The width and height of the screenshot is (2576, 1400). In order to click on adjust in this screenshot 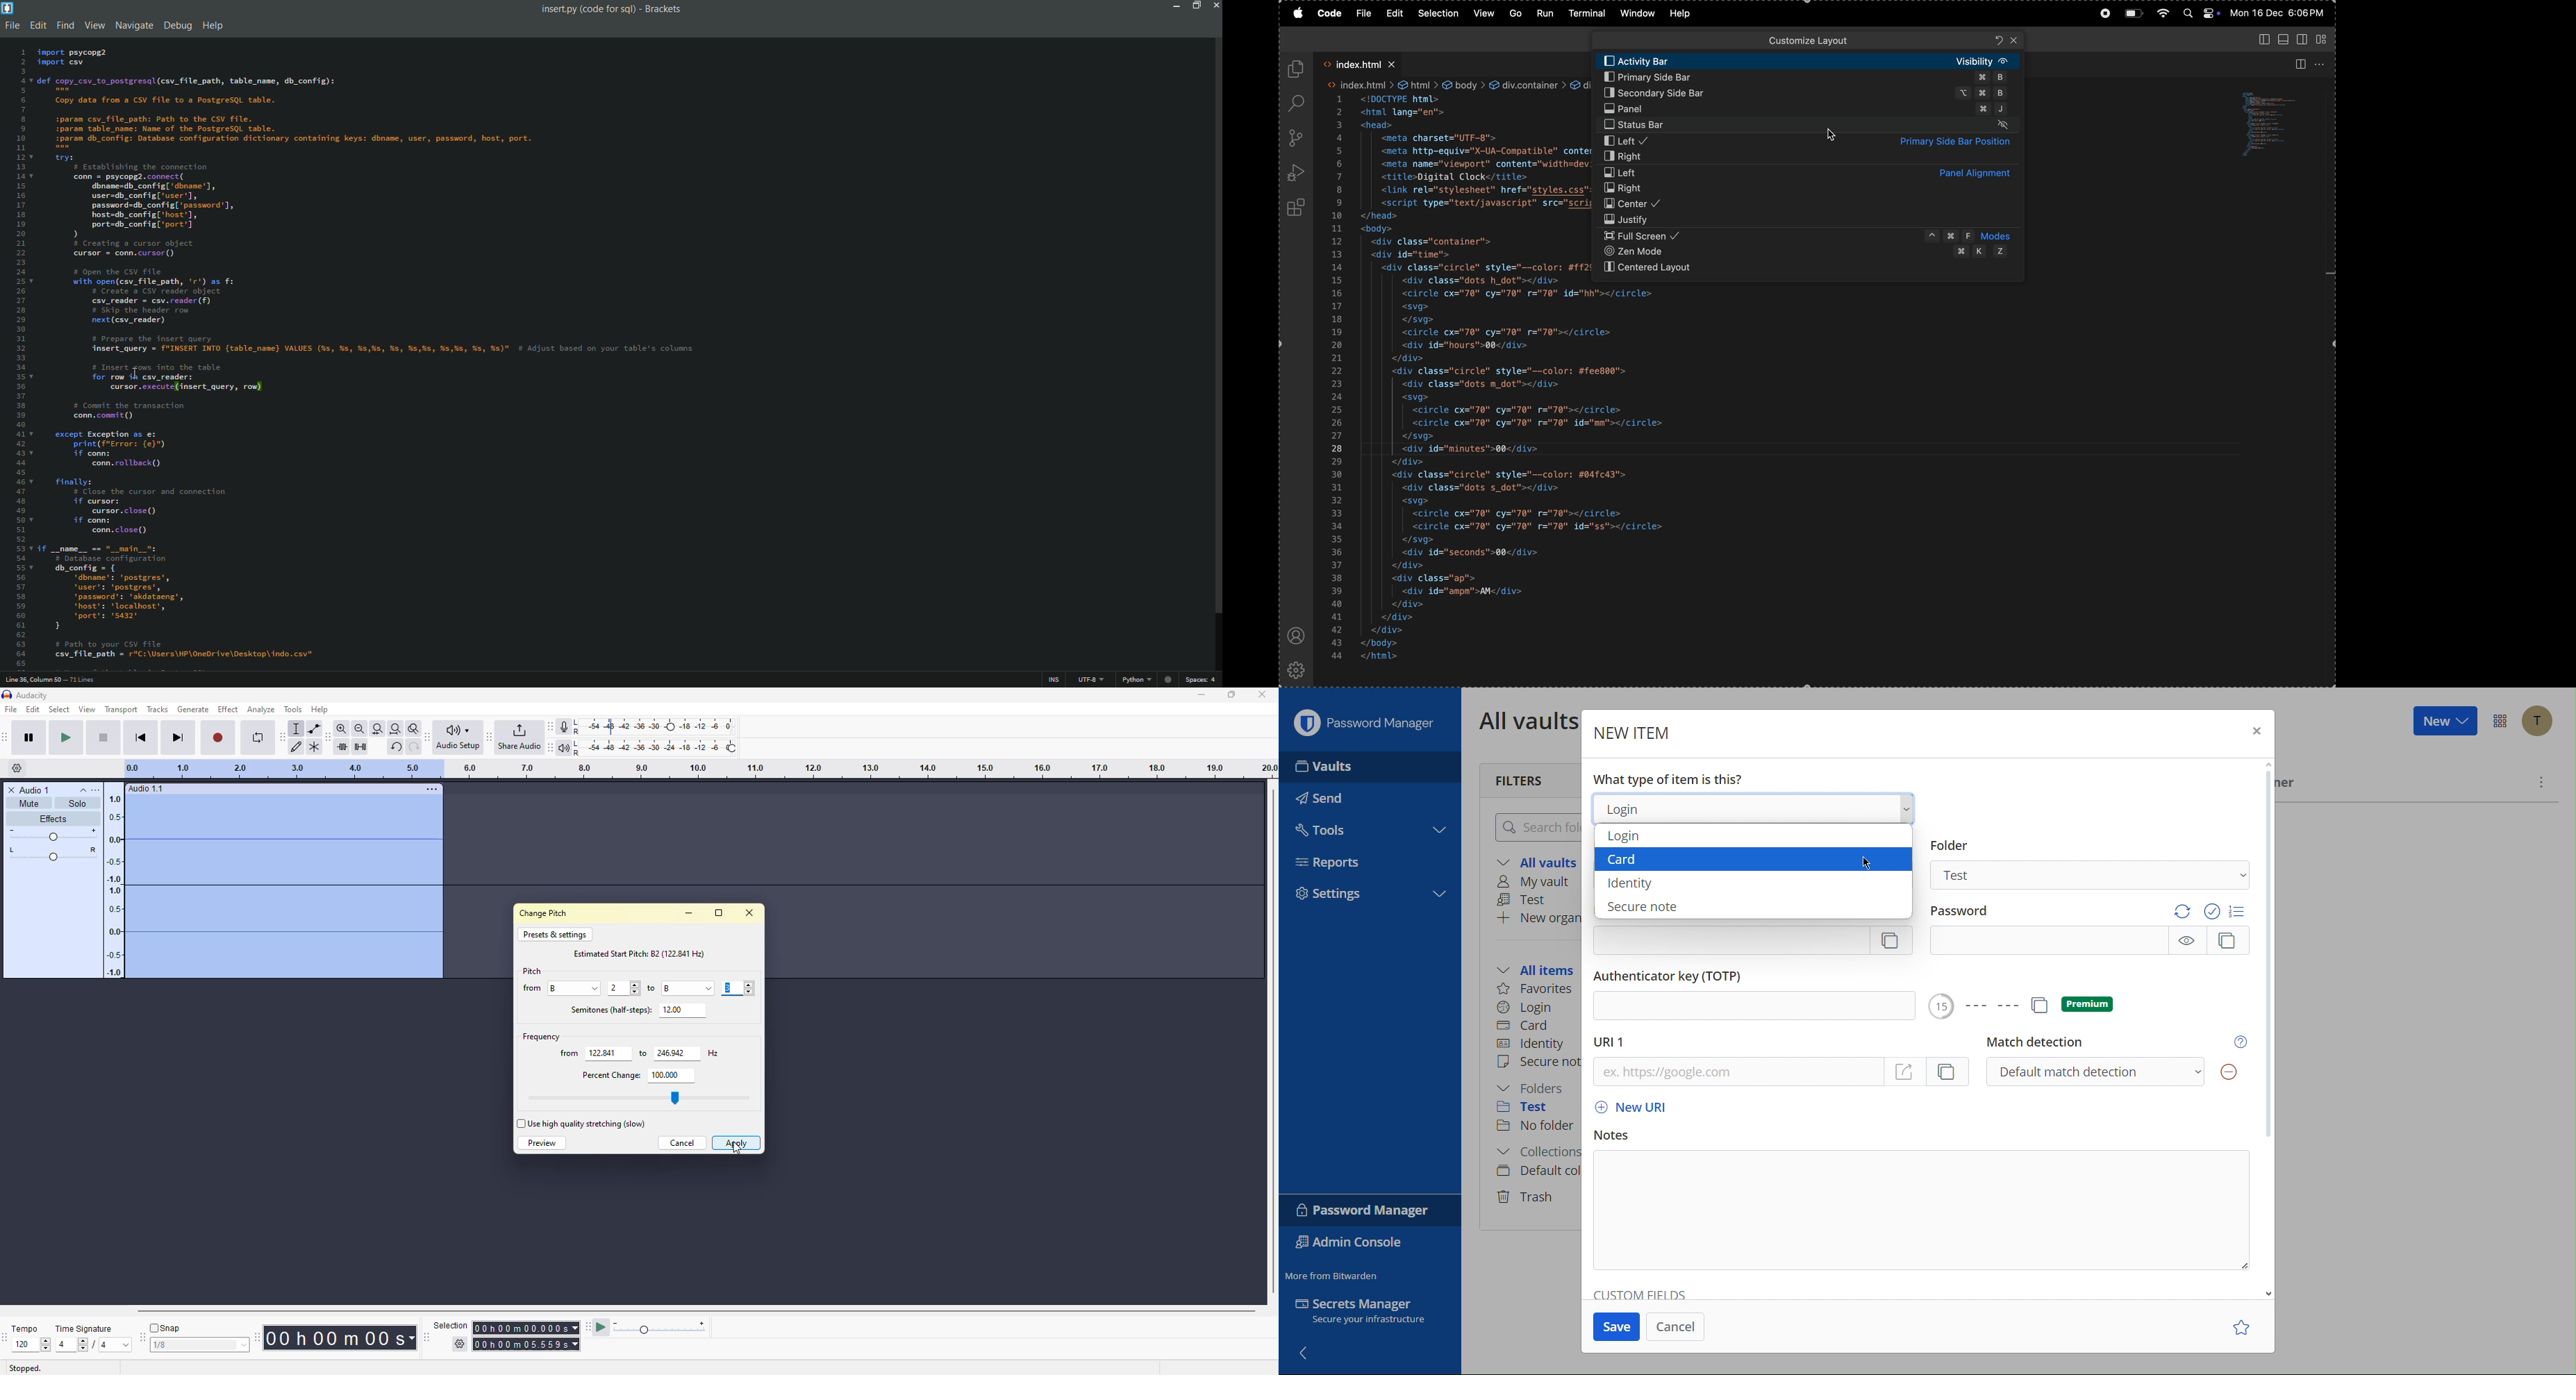, I will do `click(54, 835)`.